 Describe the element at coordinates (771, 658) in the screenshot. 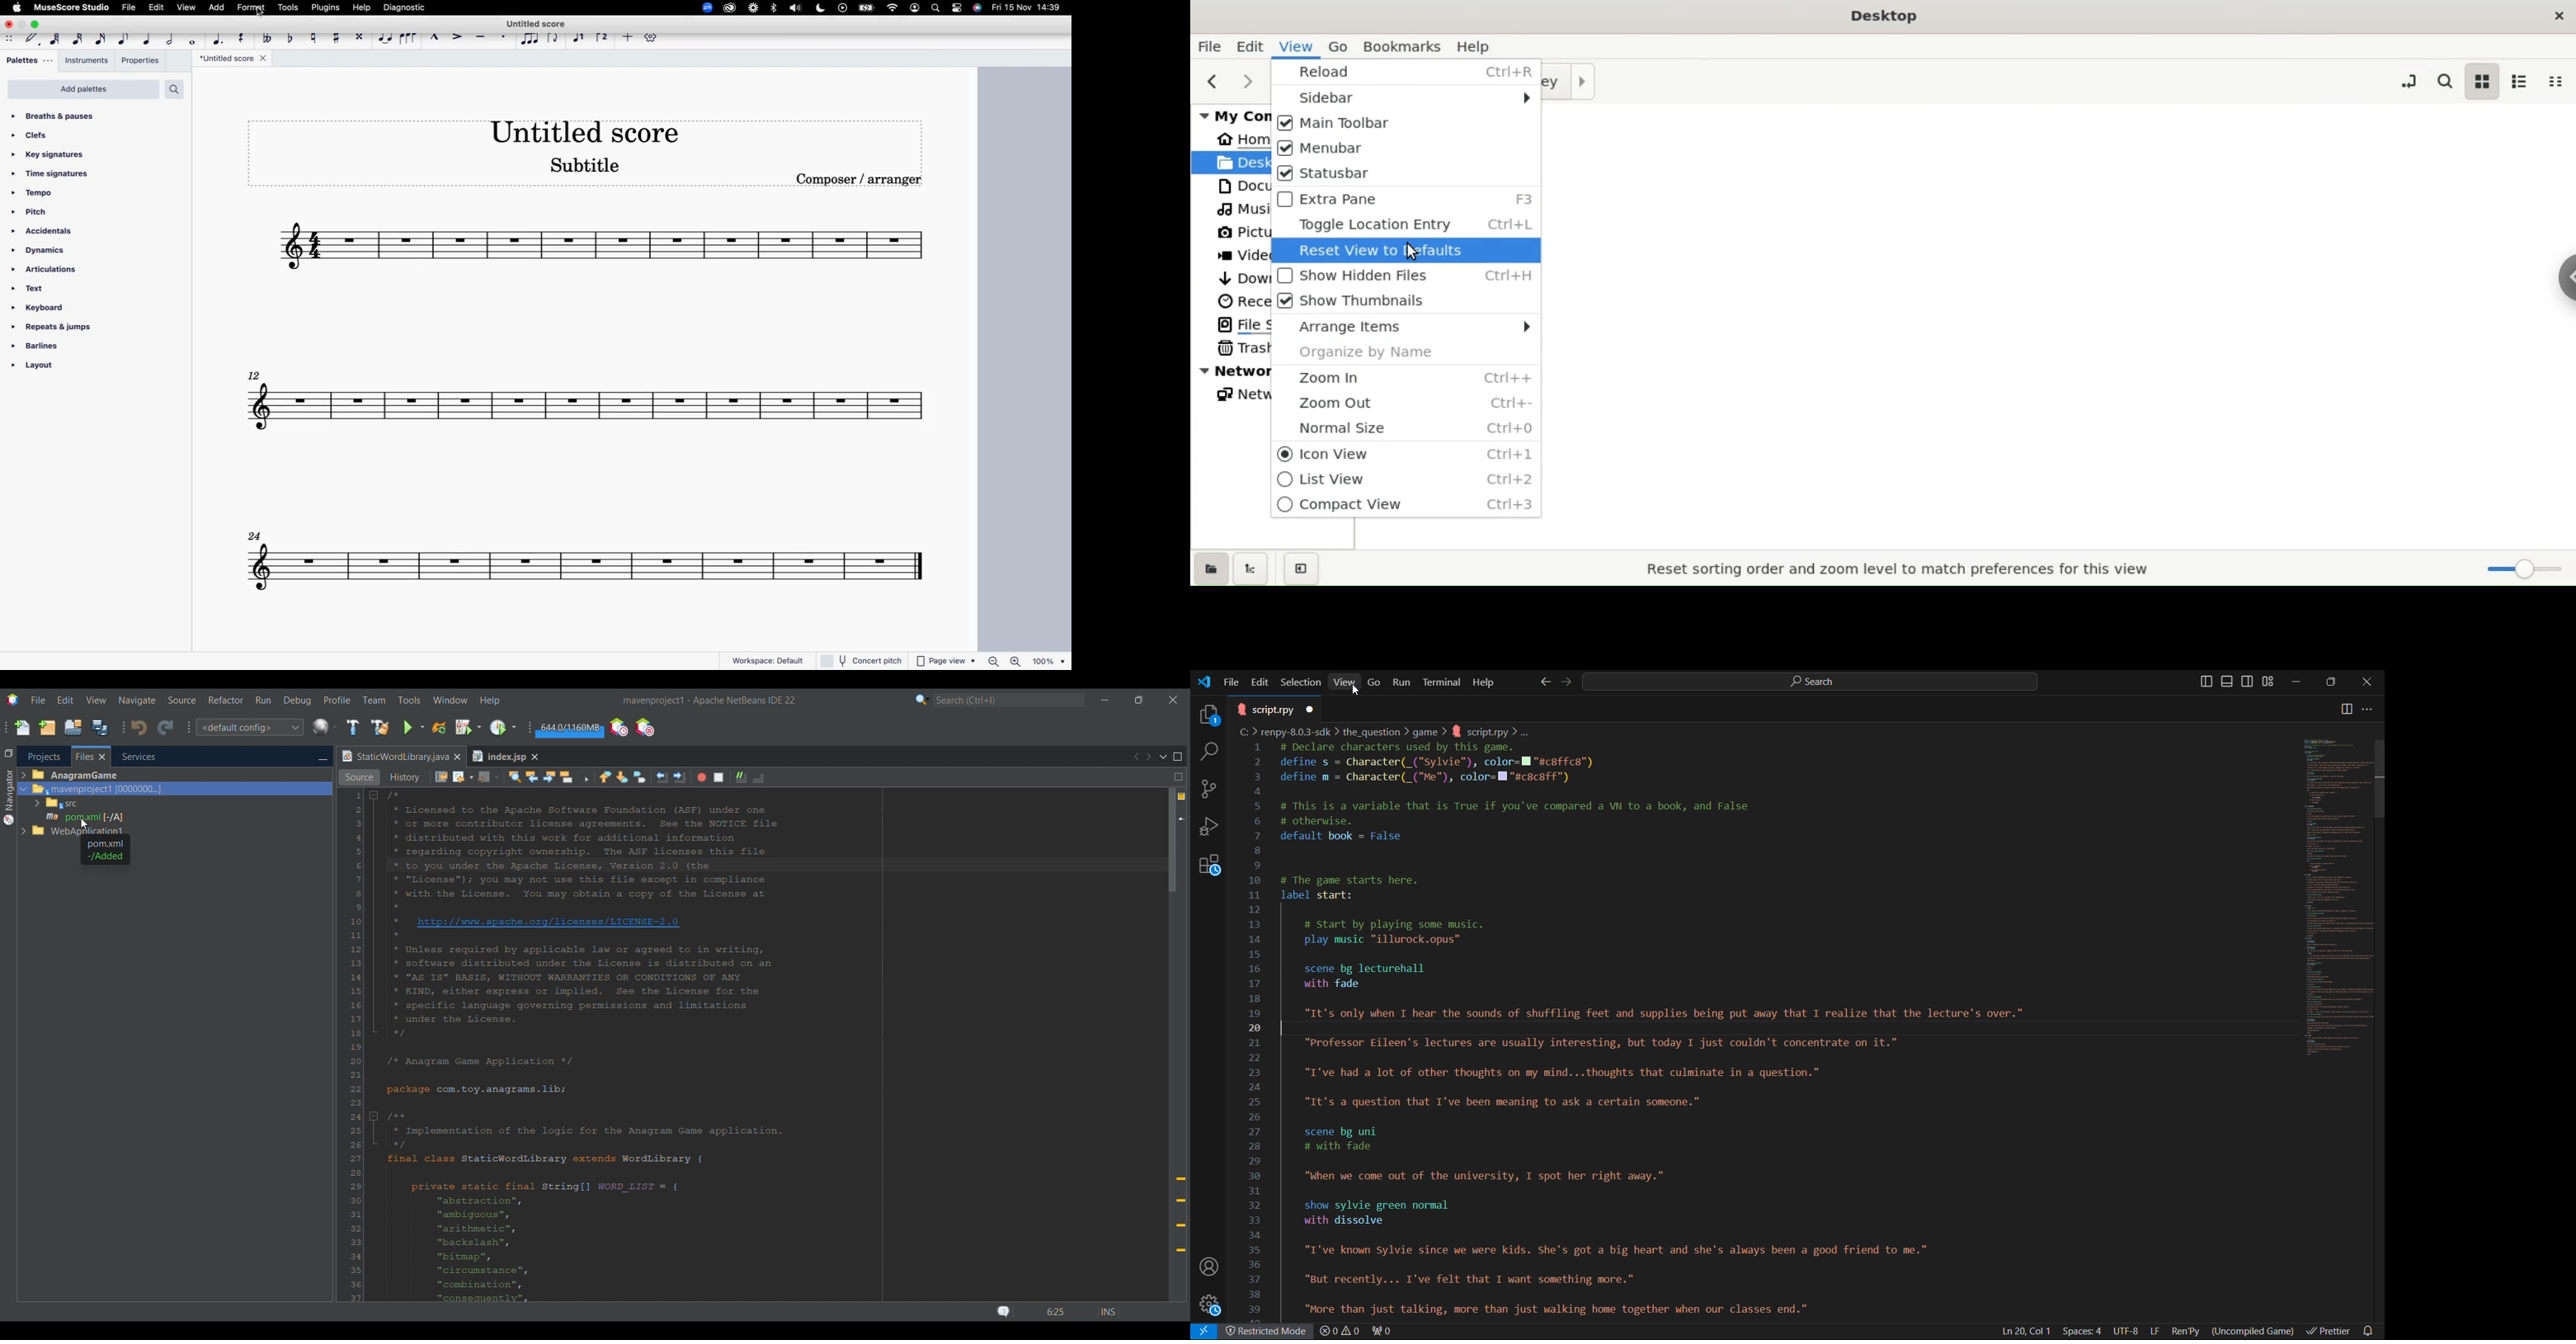

I see `workspace` at that location.